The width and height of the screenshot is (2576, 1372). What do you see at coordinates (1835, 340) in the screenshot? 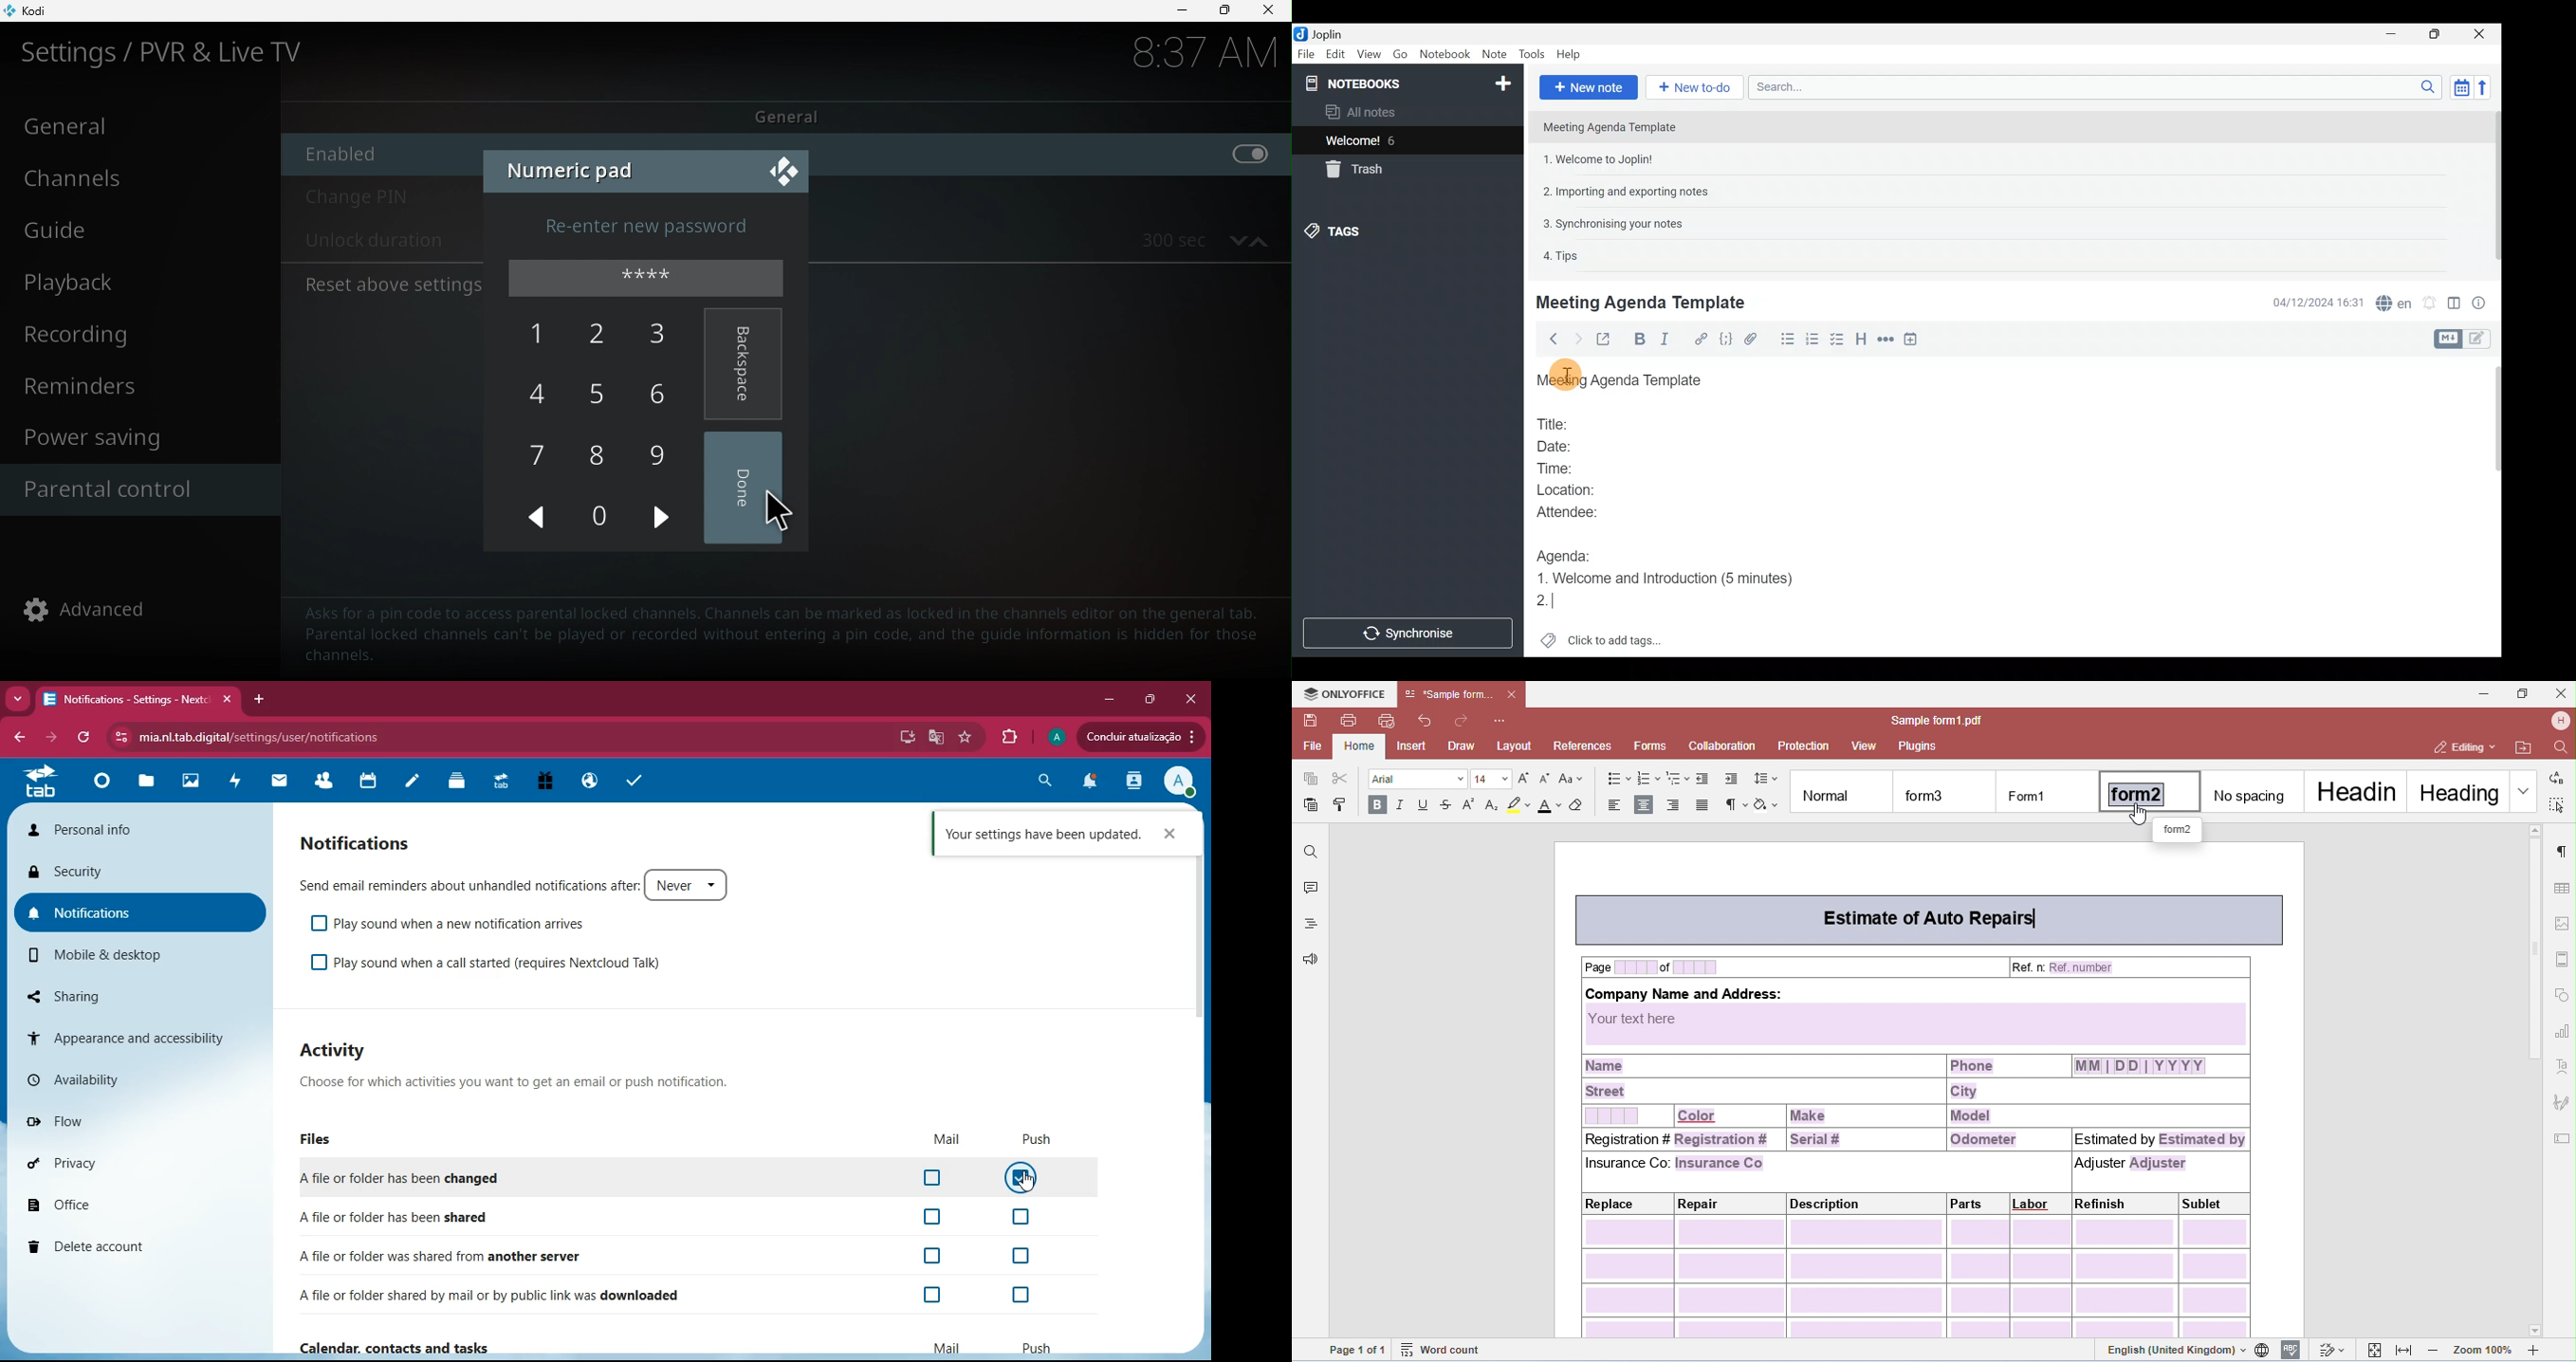
I see `Checkbox` at bounding box center [1835, 340].